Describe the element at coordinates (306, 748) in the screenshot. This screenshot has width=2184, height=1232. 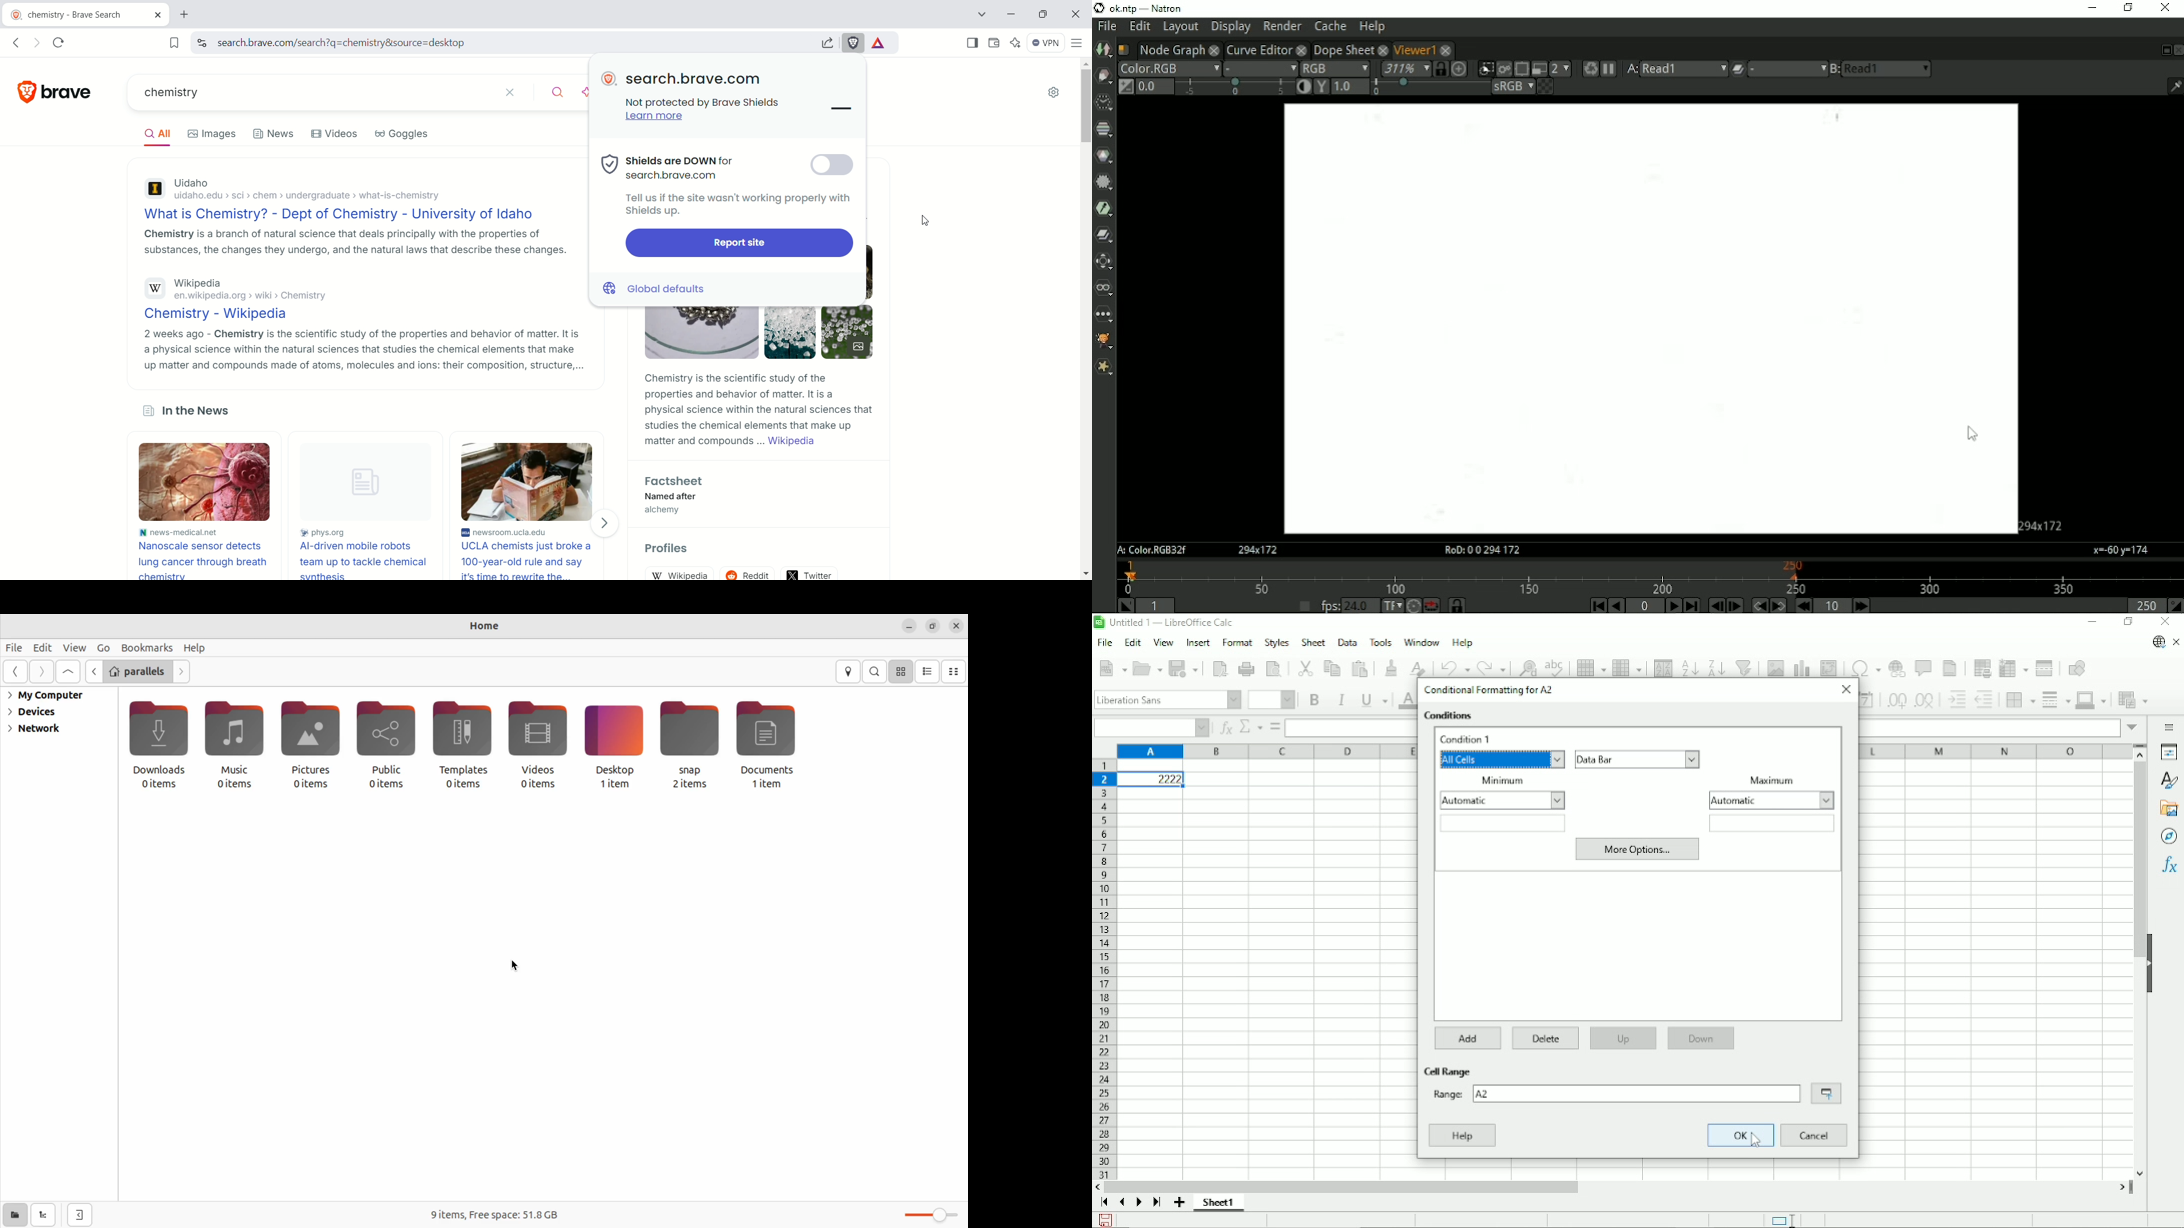
I see `pictures 0 items` at that location.